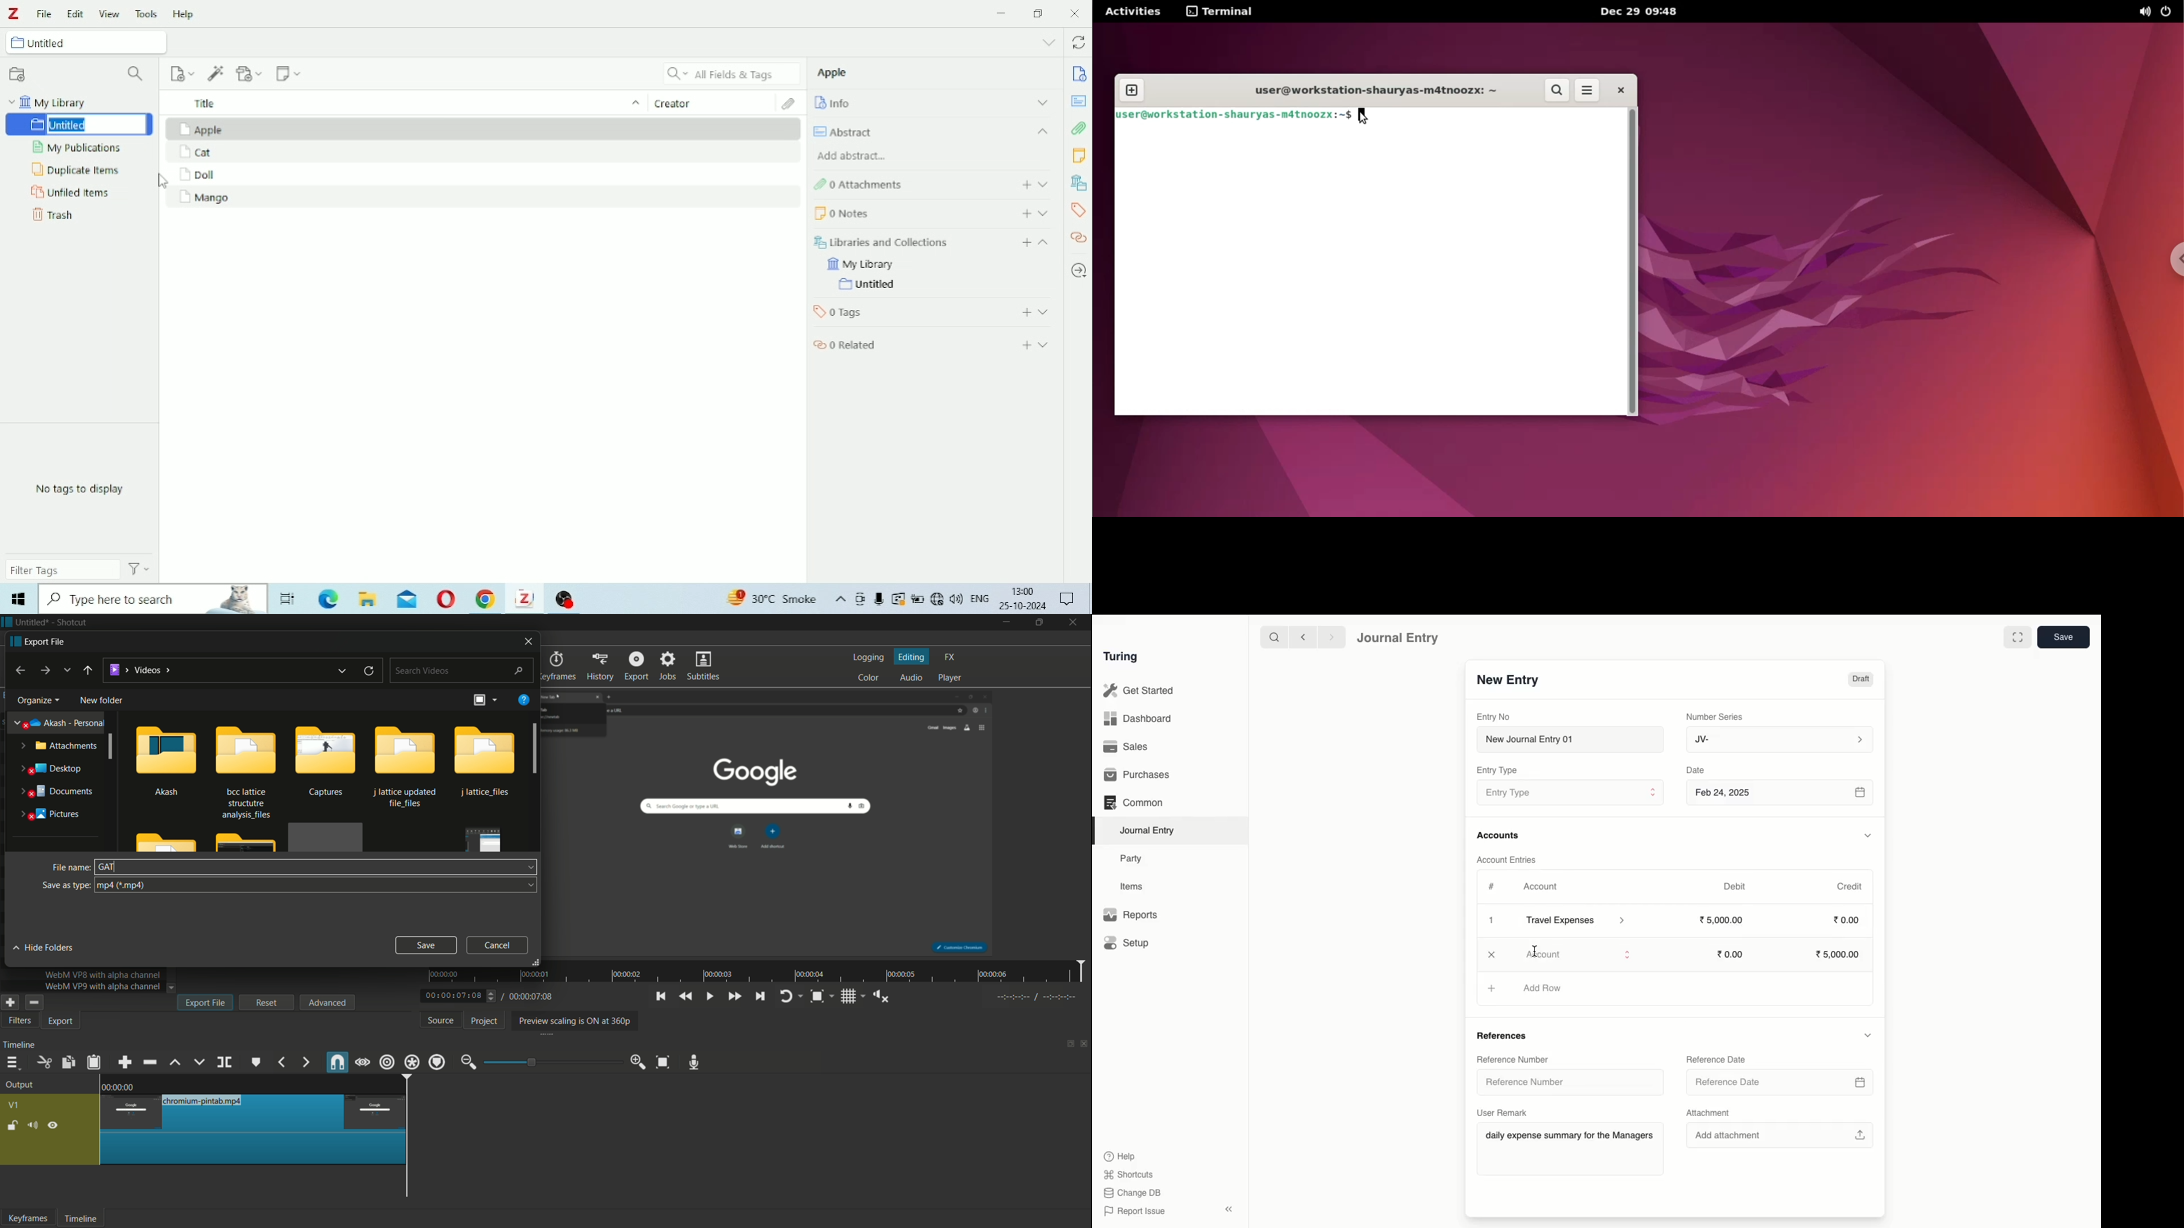 Image resolution: width=2184 pixels, height=1232 pixels. What do you see at coordinates (1027, 312) in the screenshot?
I see `Add` at bounding box center [1027, 312].